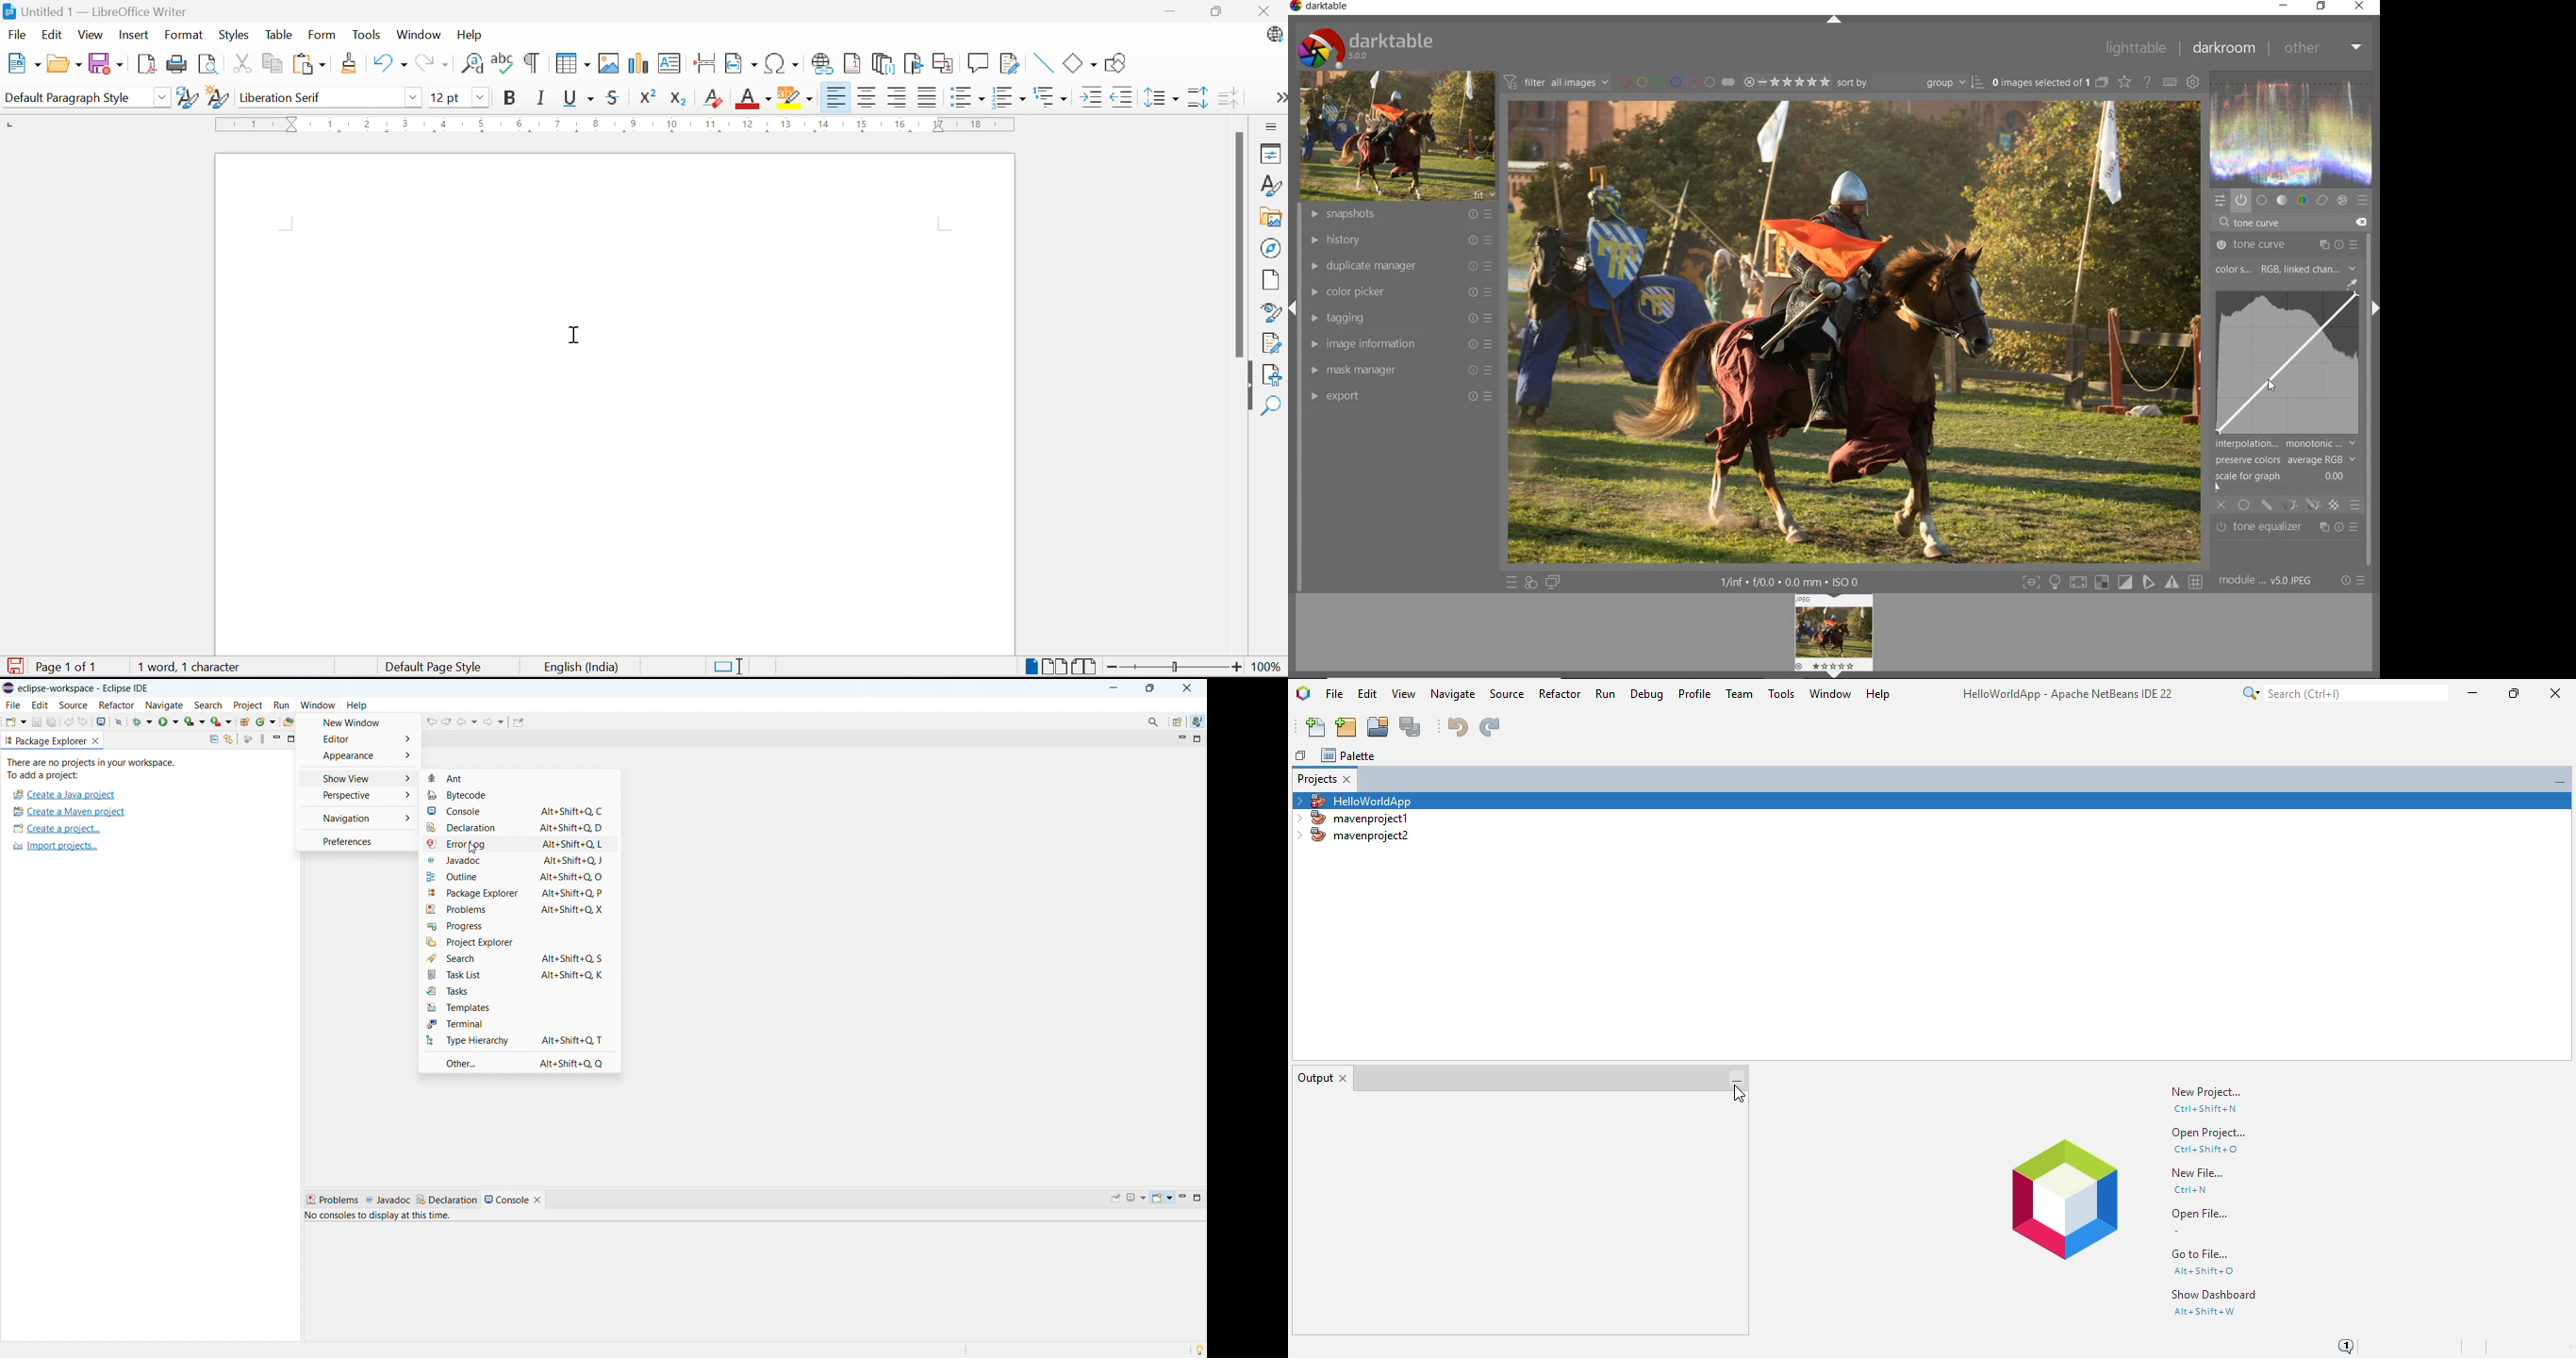 This screenshot has height=1372, width=2576. I want to click on Accessibility Check, so click(1273, 376).